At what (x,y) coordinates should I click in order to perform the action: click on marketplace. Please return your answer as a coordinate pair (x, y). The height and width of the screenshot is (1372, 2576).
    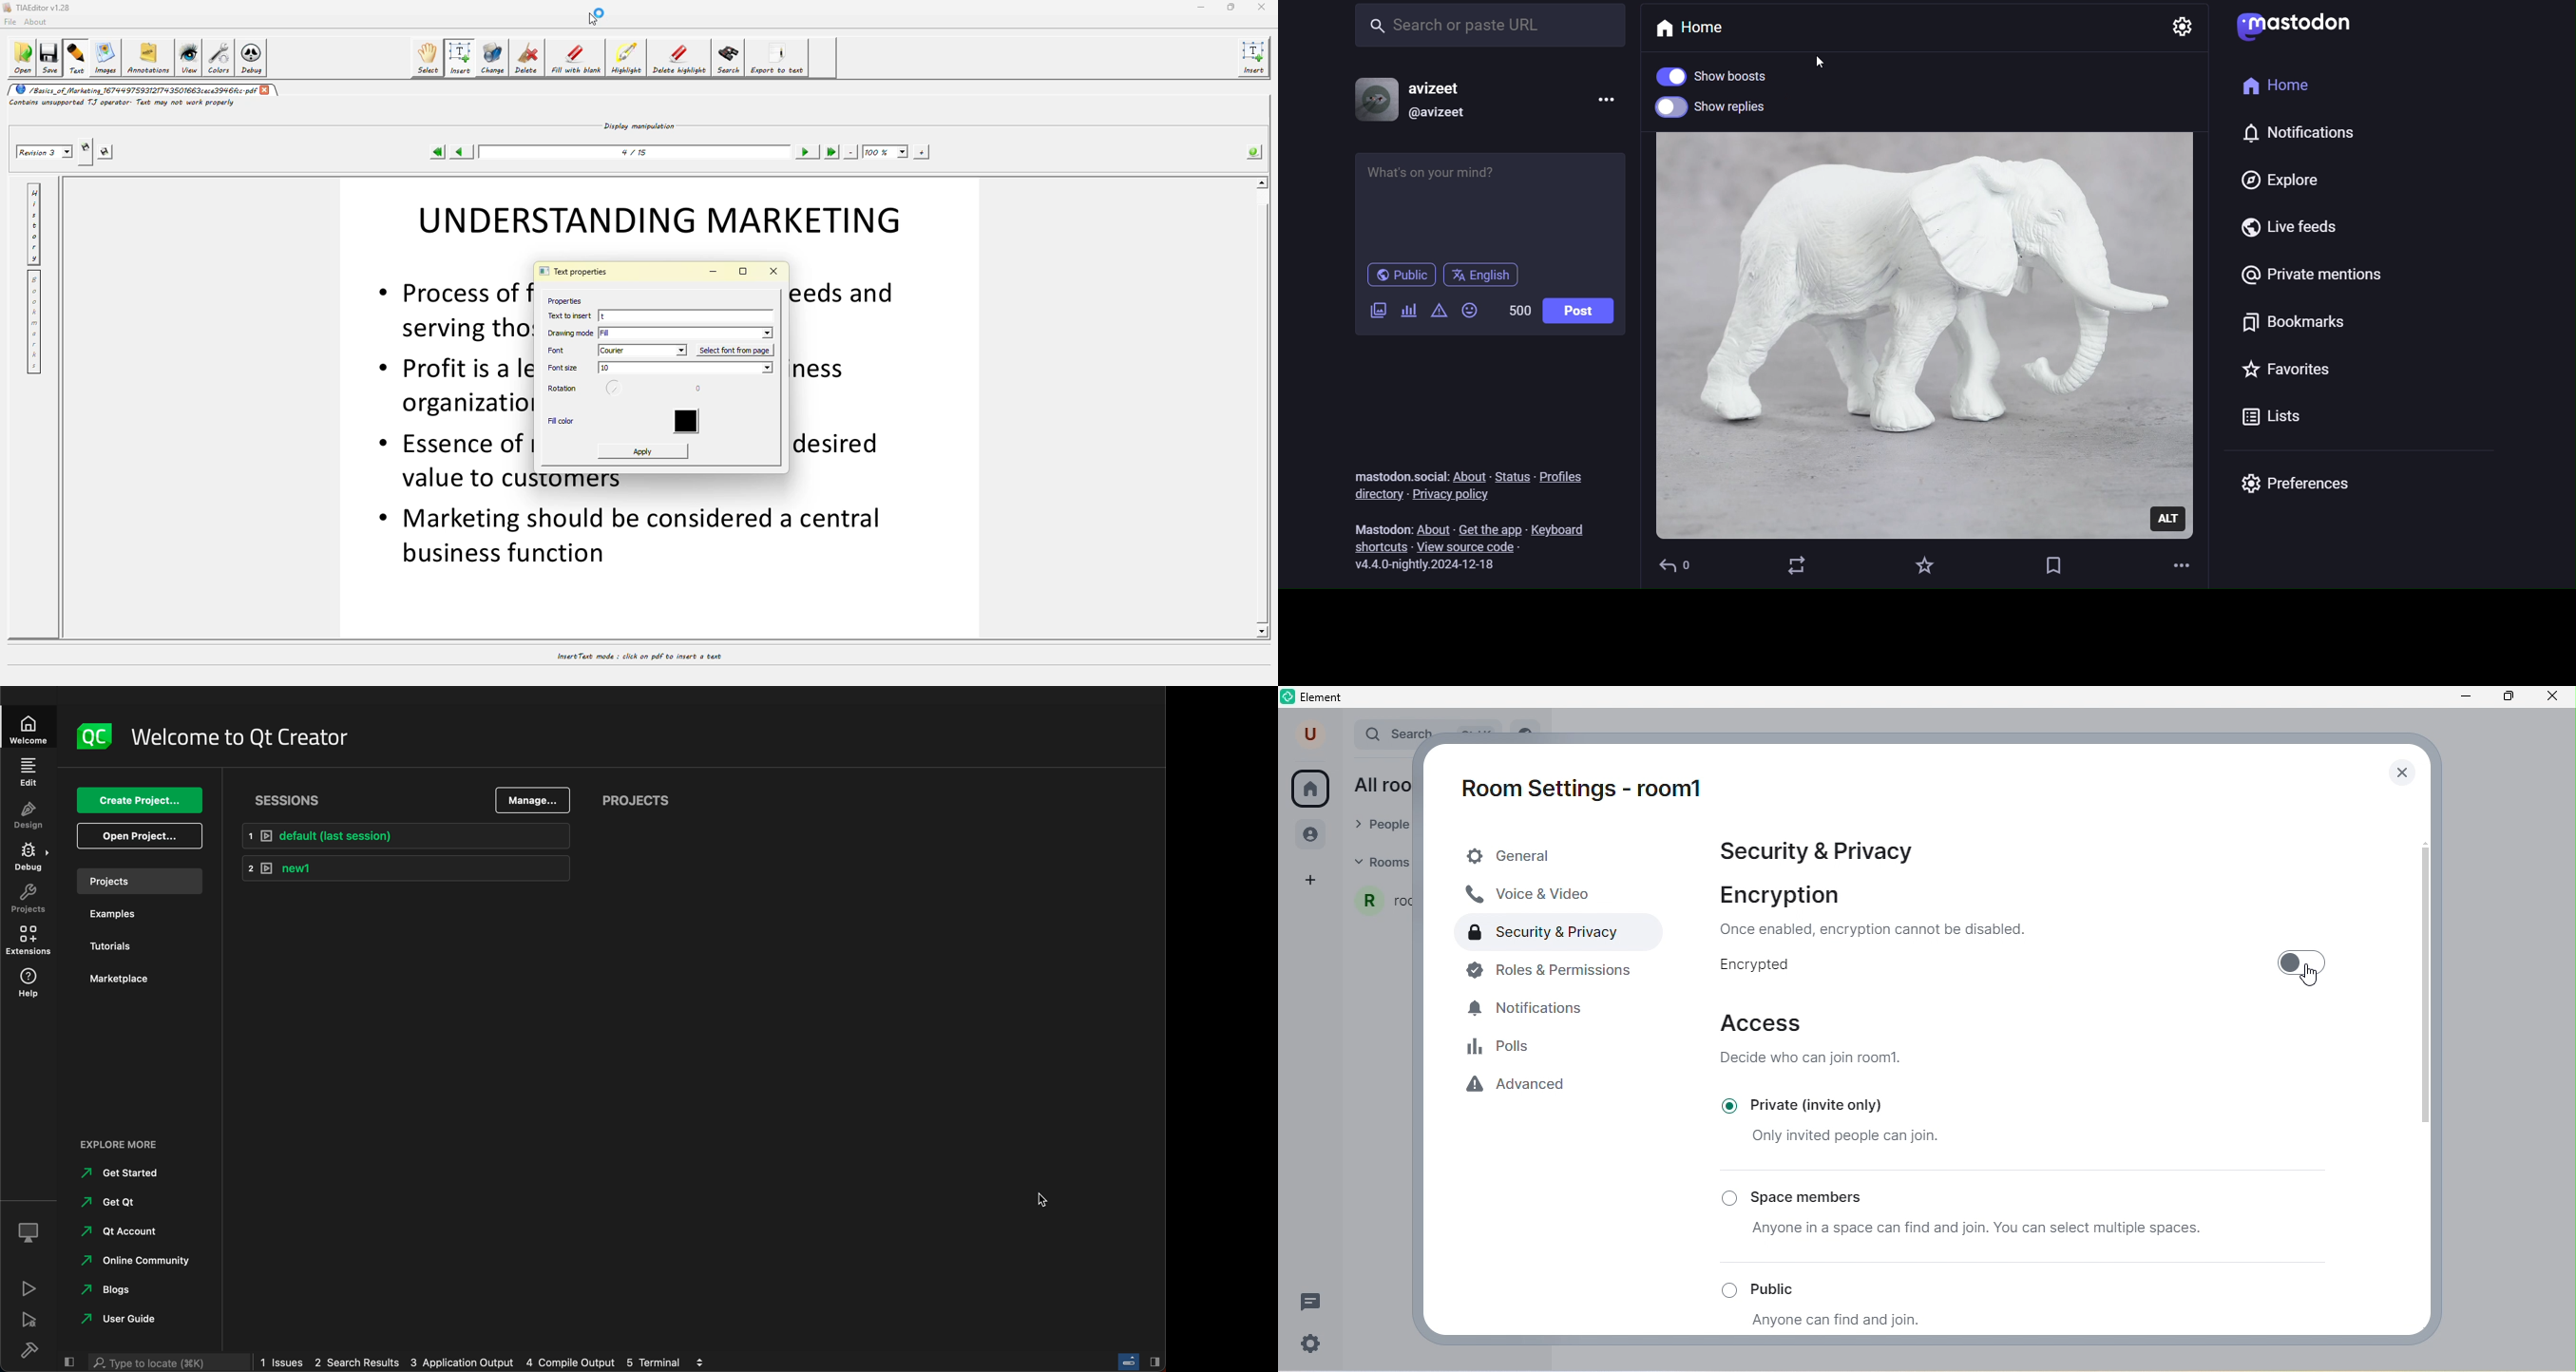
    Looking at the image, I should click on (121, 978).